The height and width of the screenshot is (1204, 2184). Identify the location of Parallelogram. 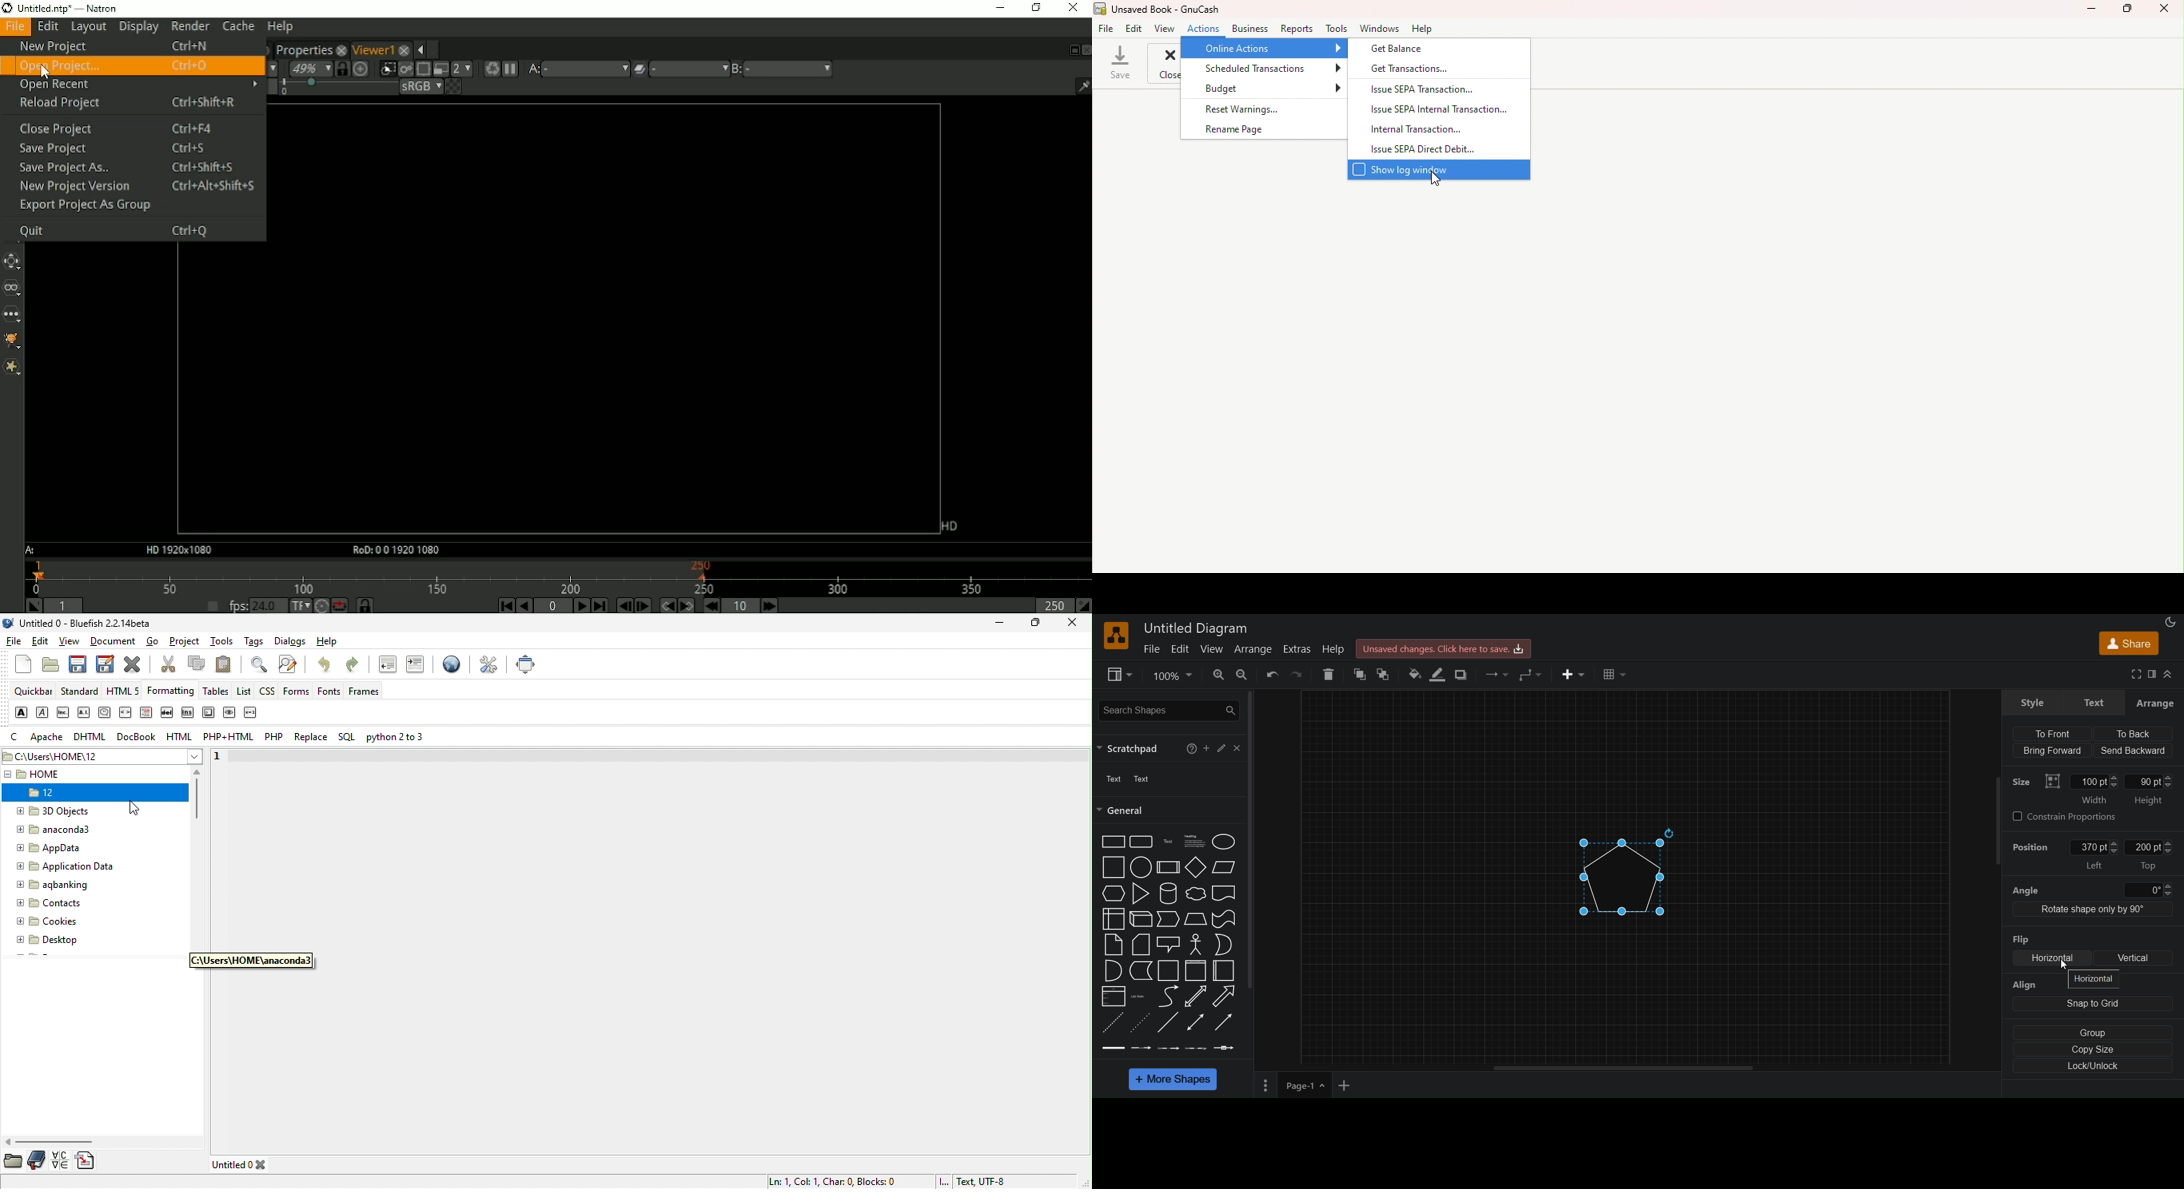
(1223, 868).